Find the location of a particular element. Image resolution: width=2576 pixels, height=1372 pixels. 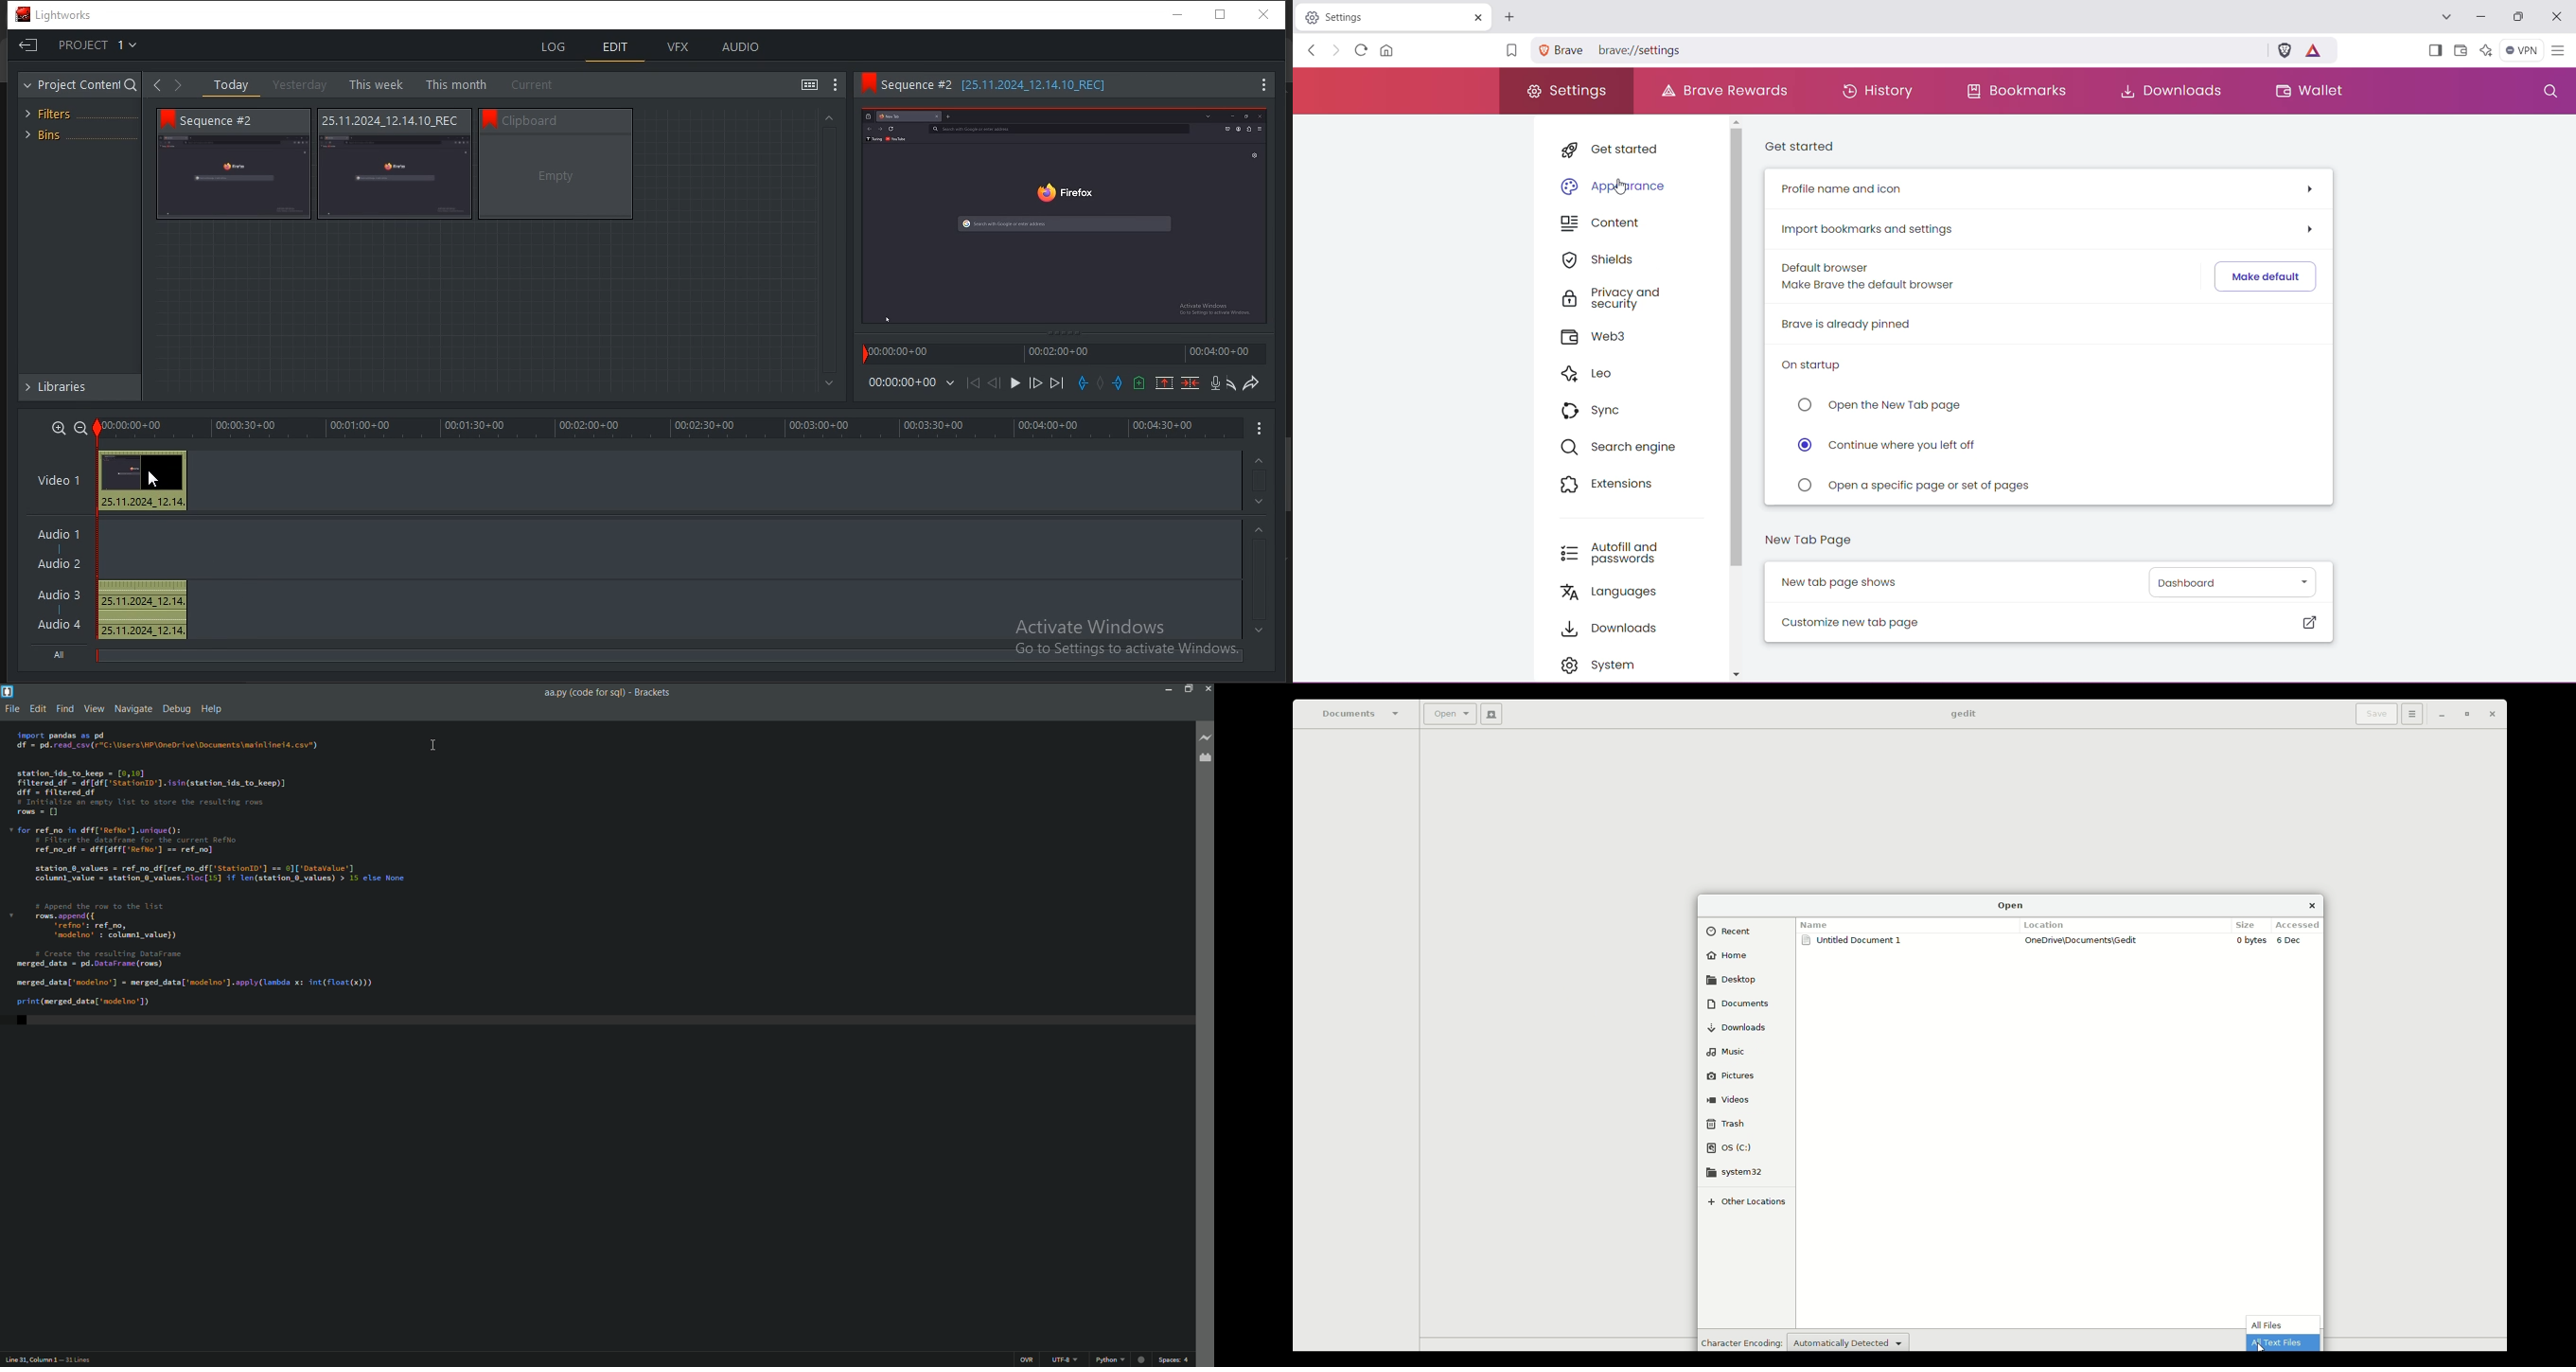

maximize button is located at coordinates (1186, 690).